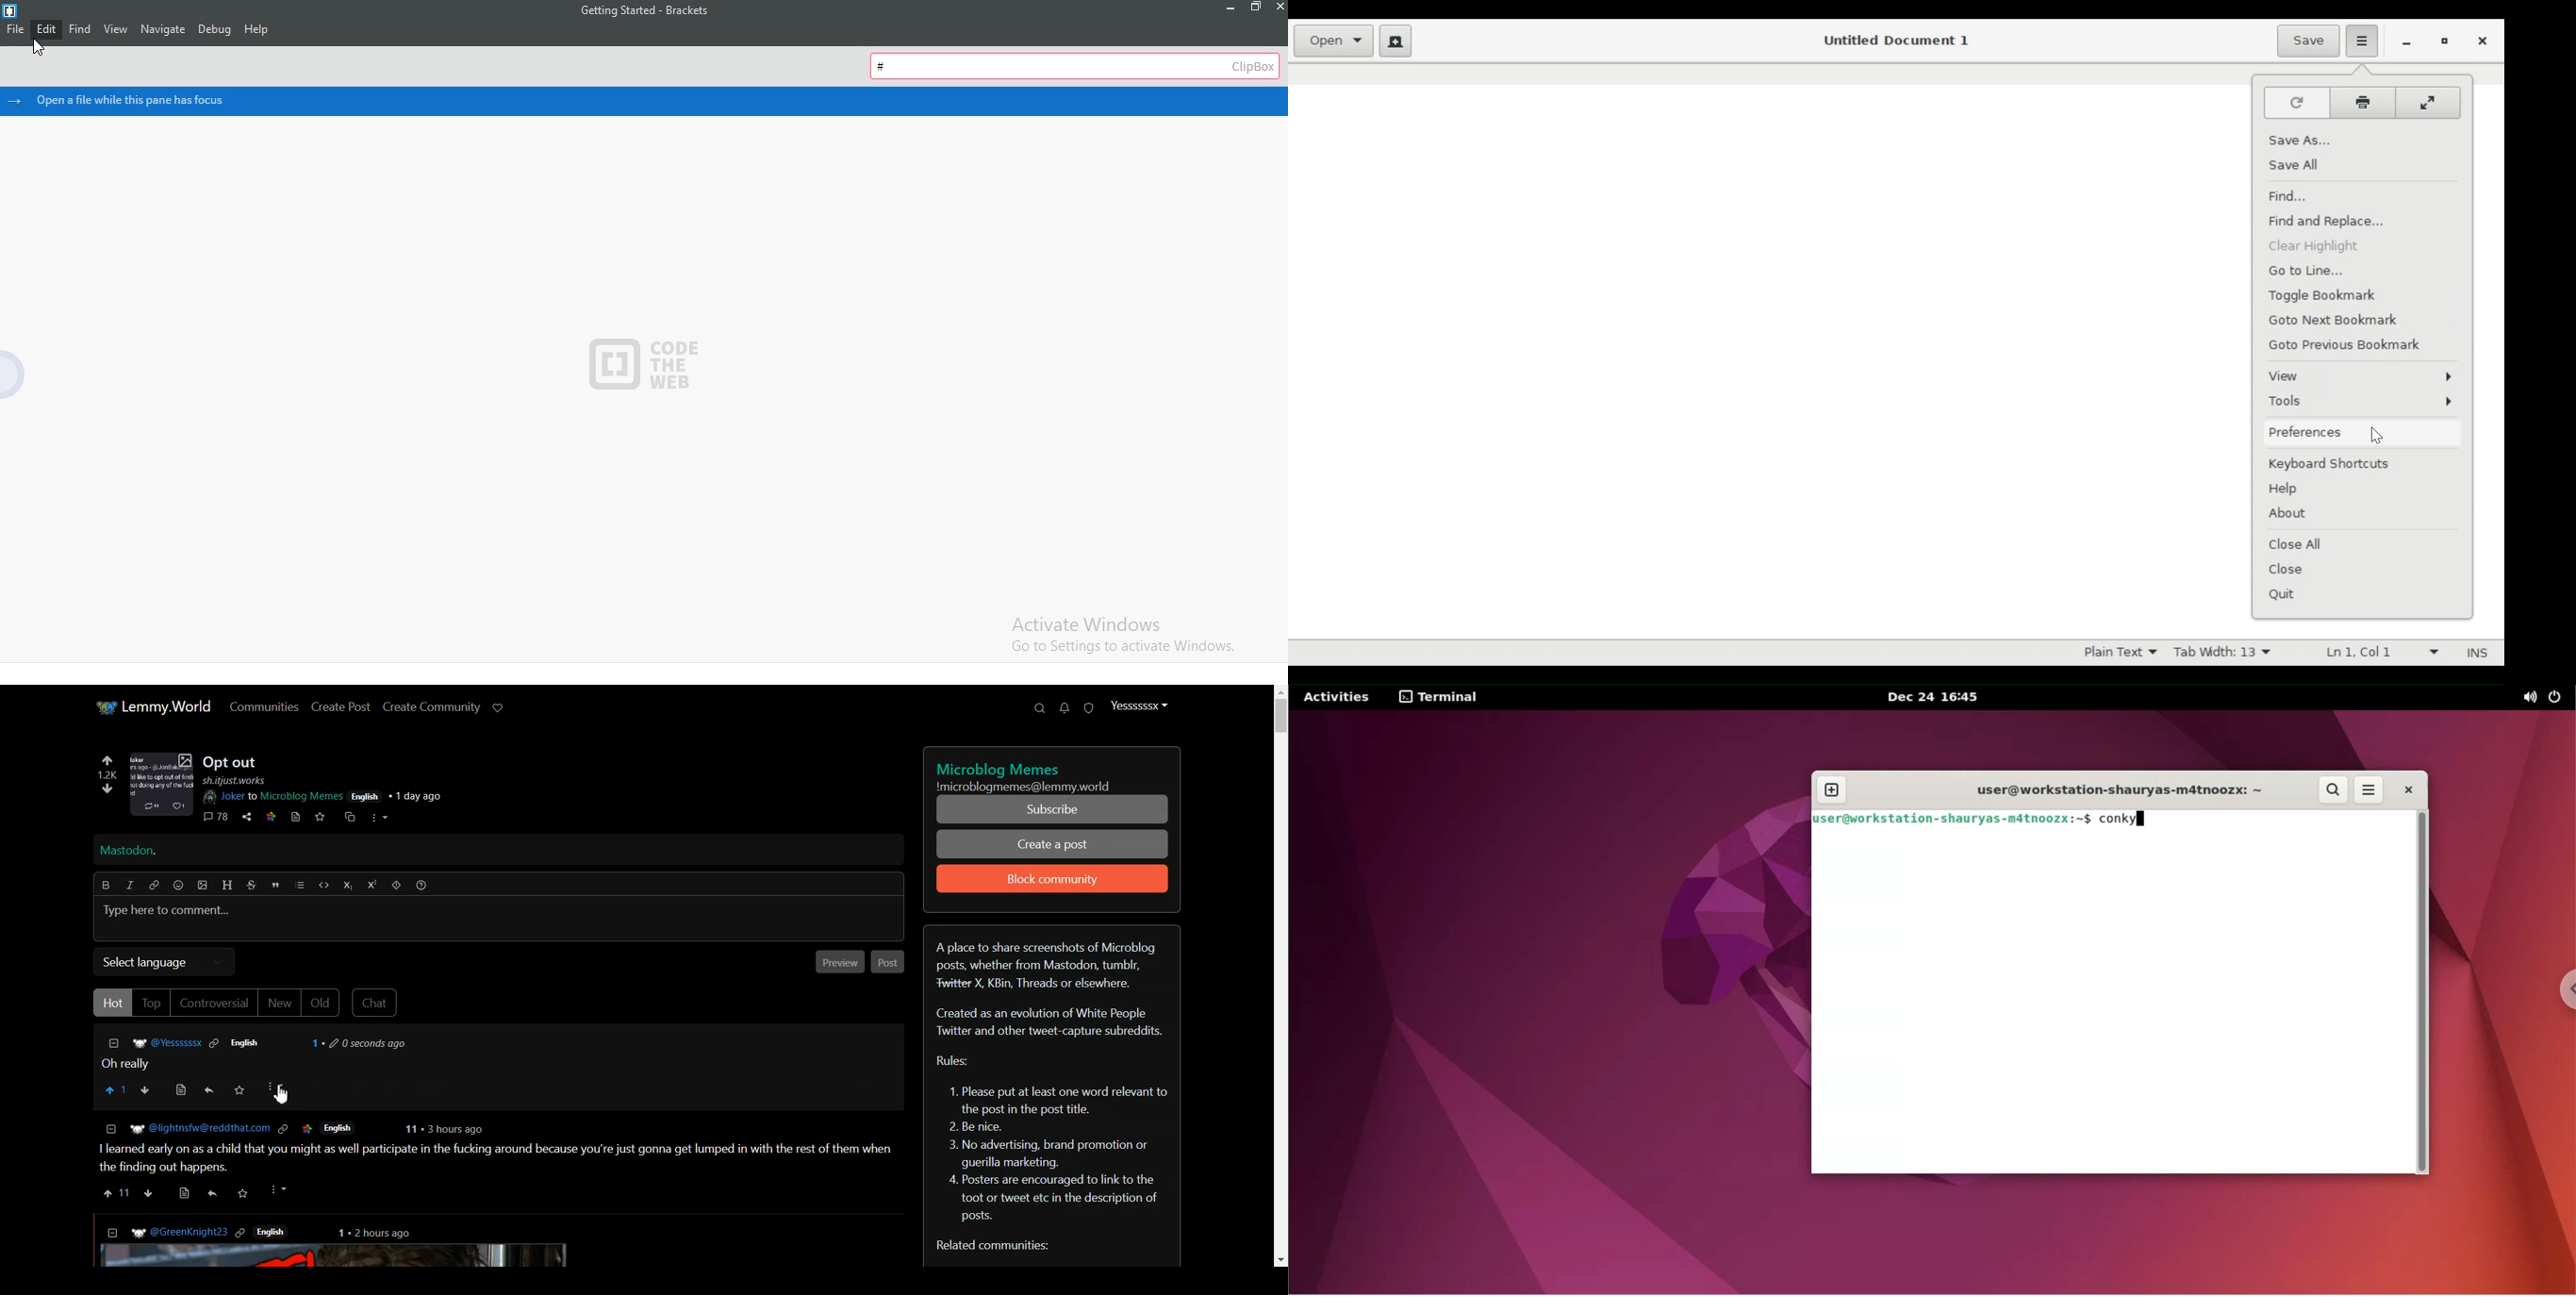  What do you see at coordinates (1279, 976) in the screenshot?
I see `Vertical Scroll bar` at bounding box center [1279, 976].